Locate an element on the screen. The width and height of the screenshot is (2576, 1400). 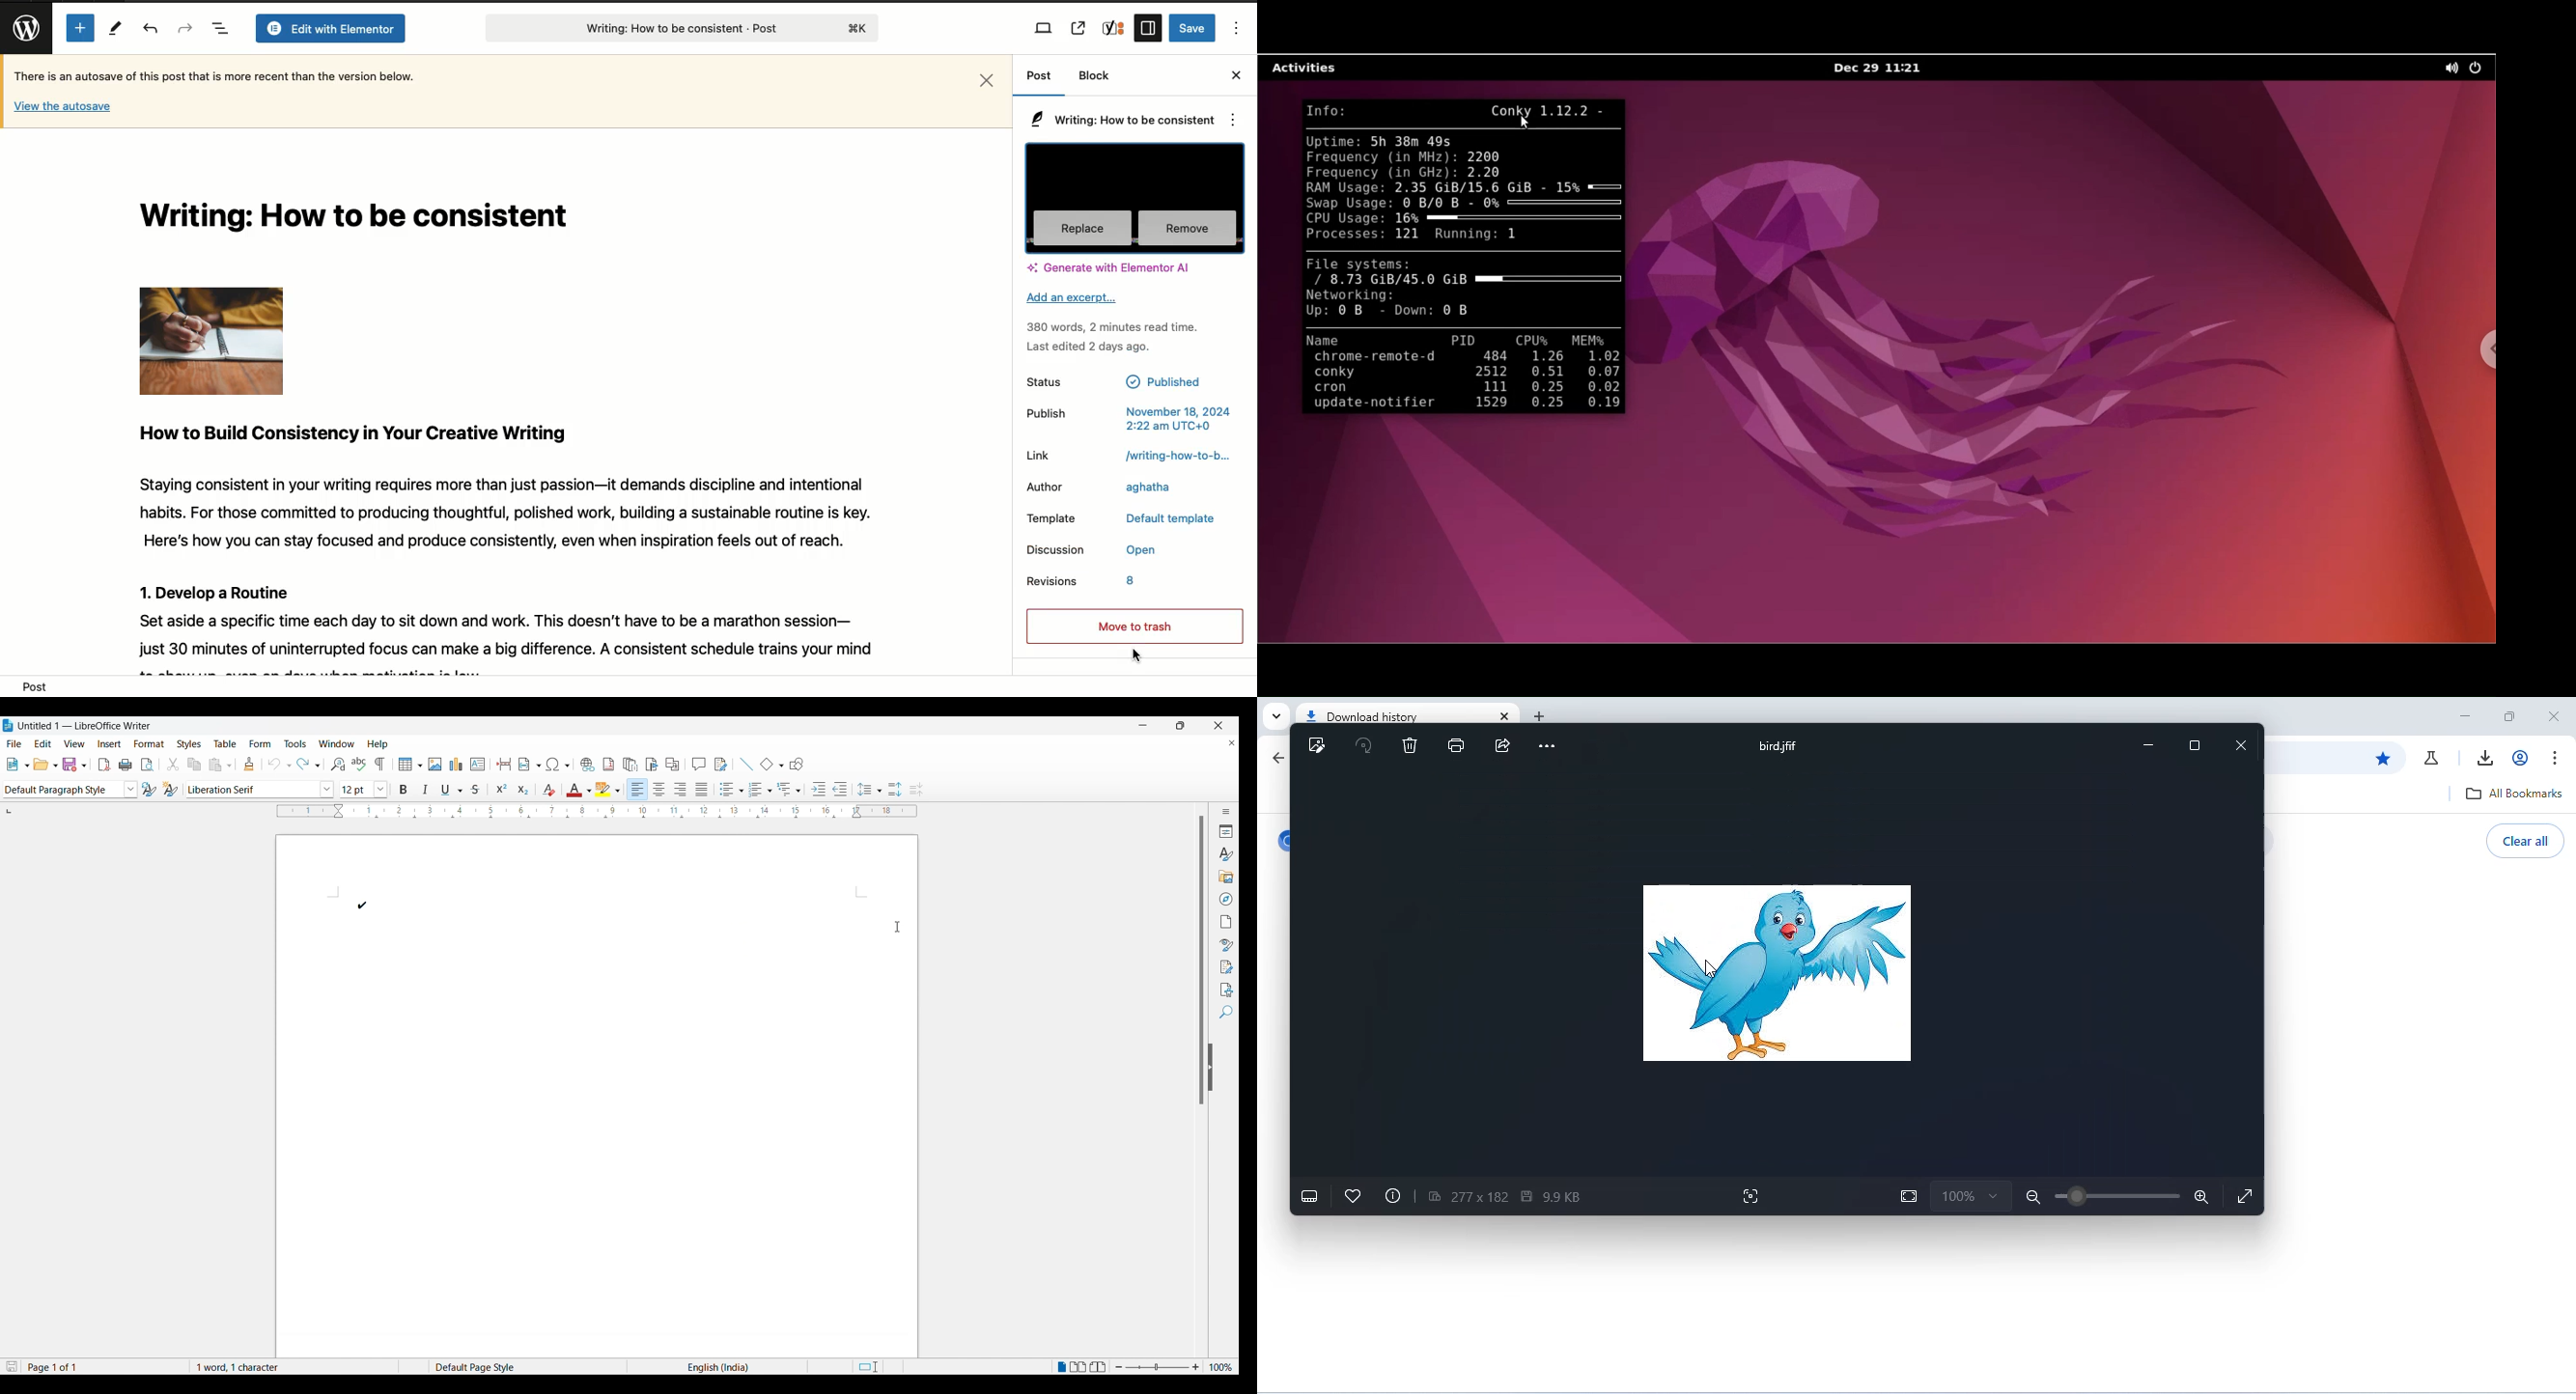
Format is located at coordinates (148, 742).